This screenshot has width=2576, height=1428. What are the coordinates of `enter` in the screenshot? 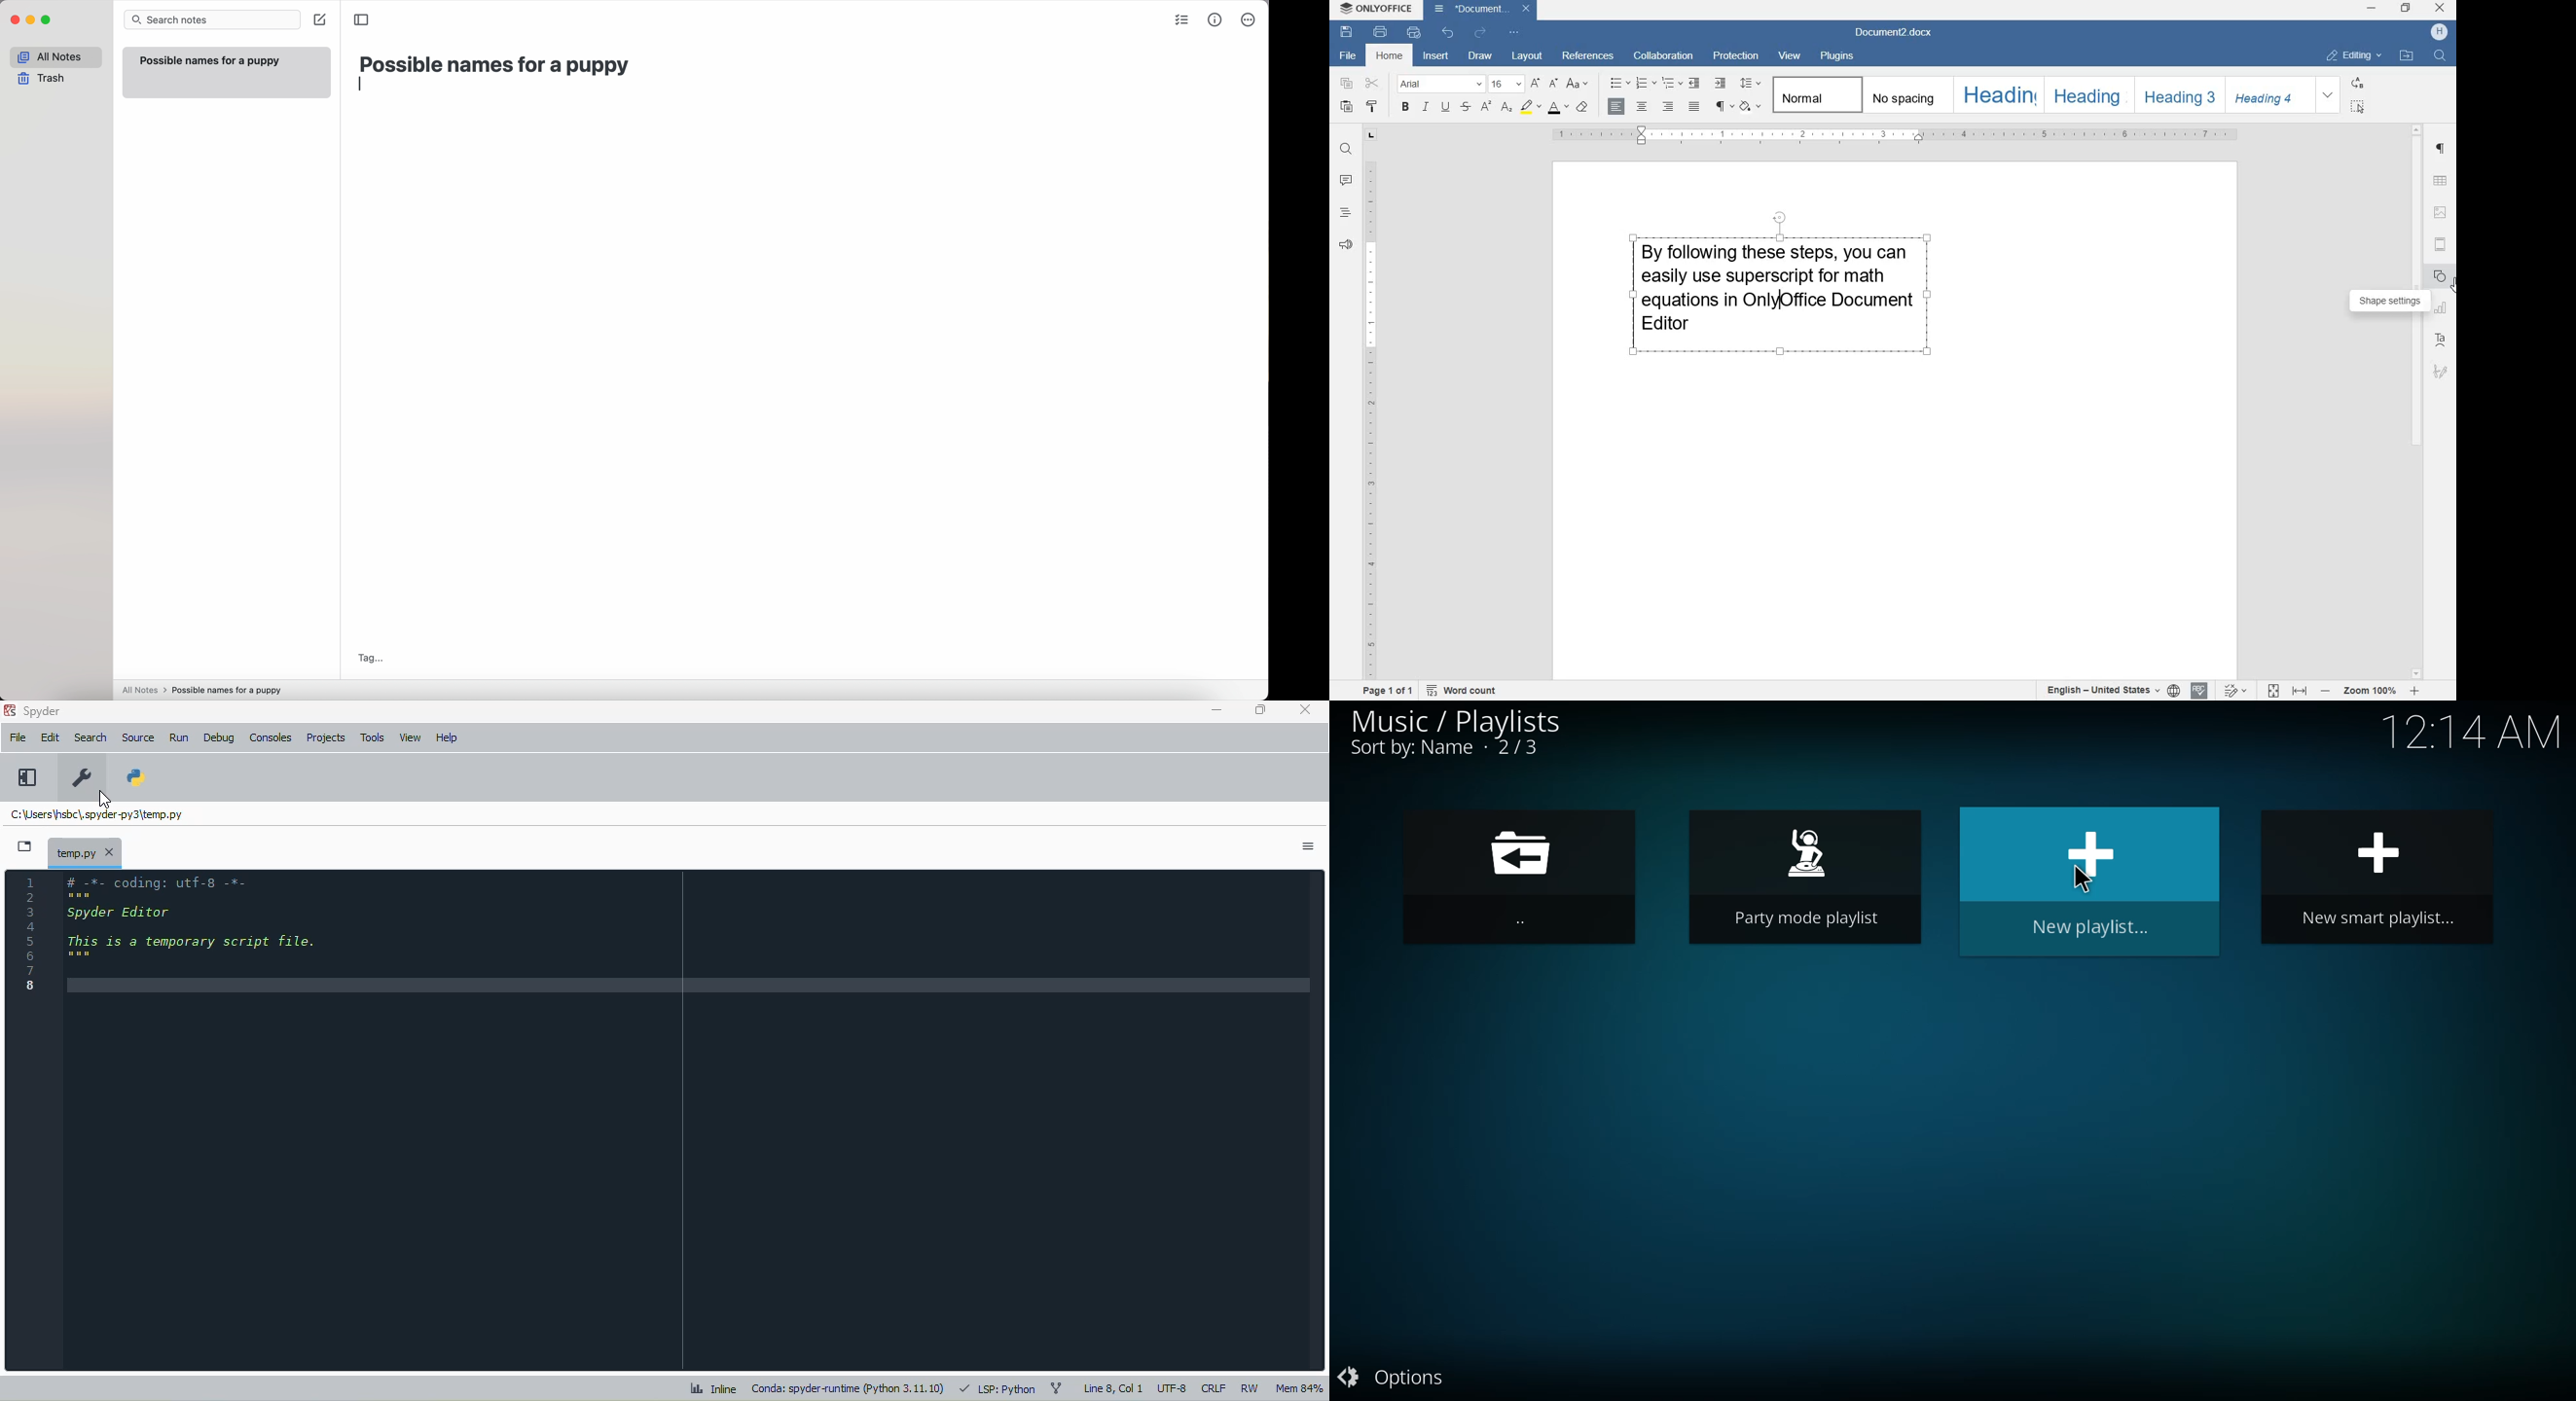 It's located at (364, 89).